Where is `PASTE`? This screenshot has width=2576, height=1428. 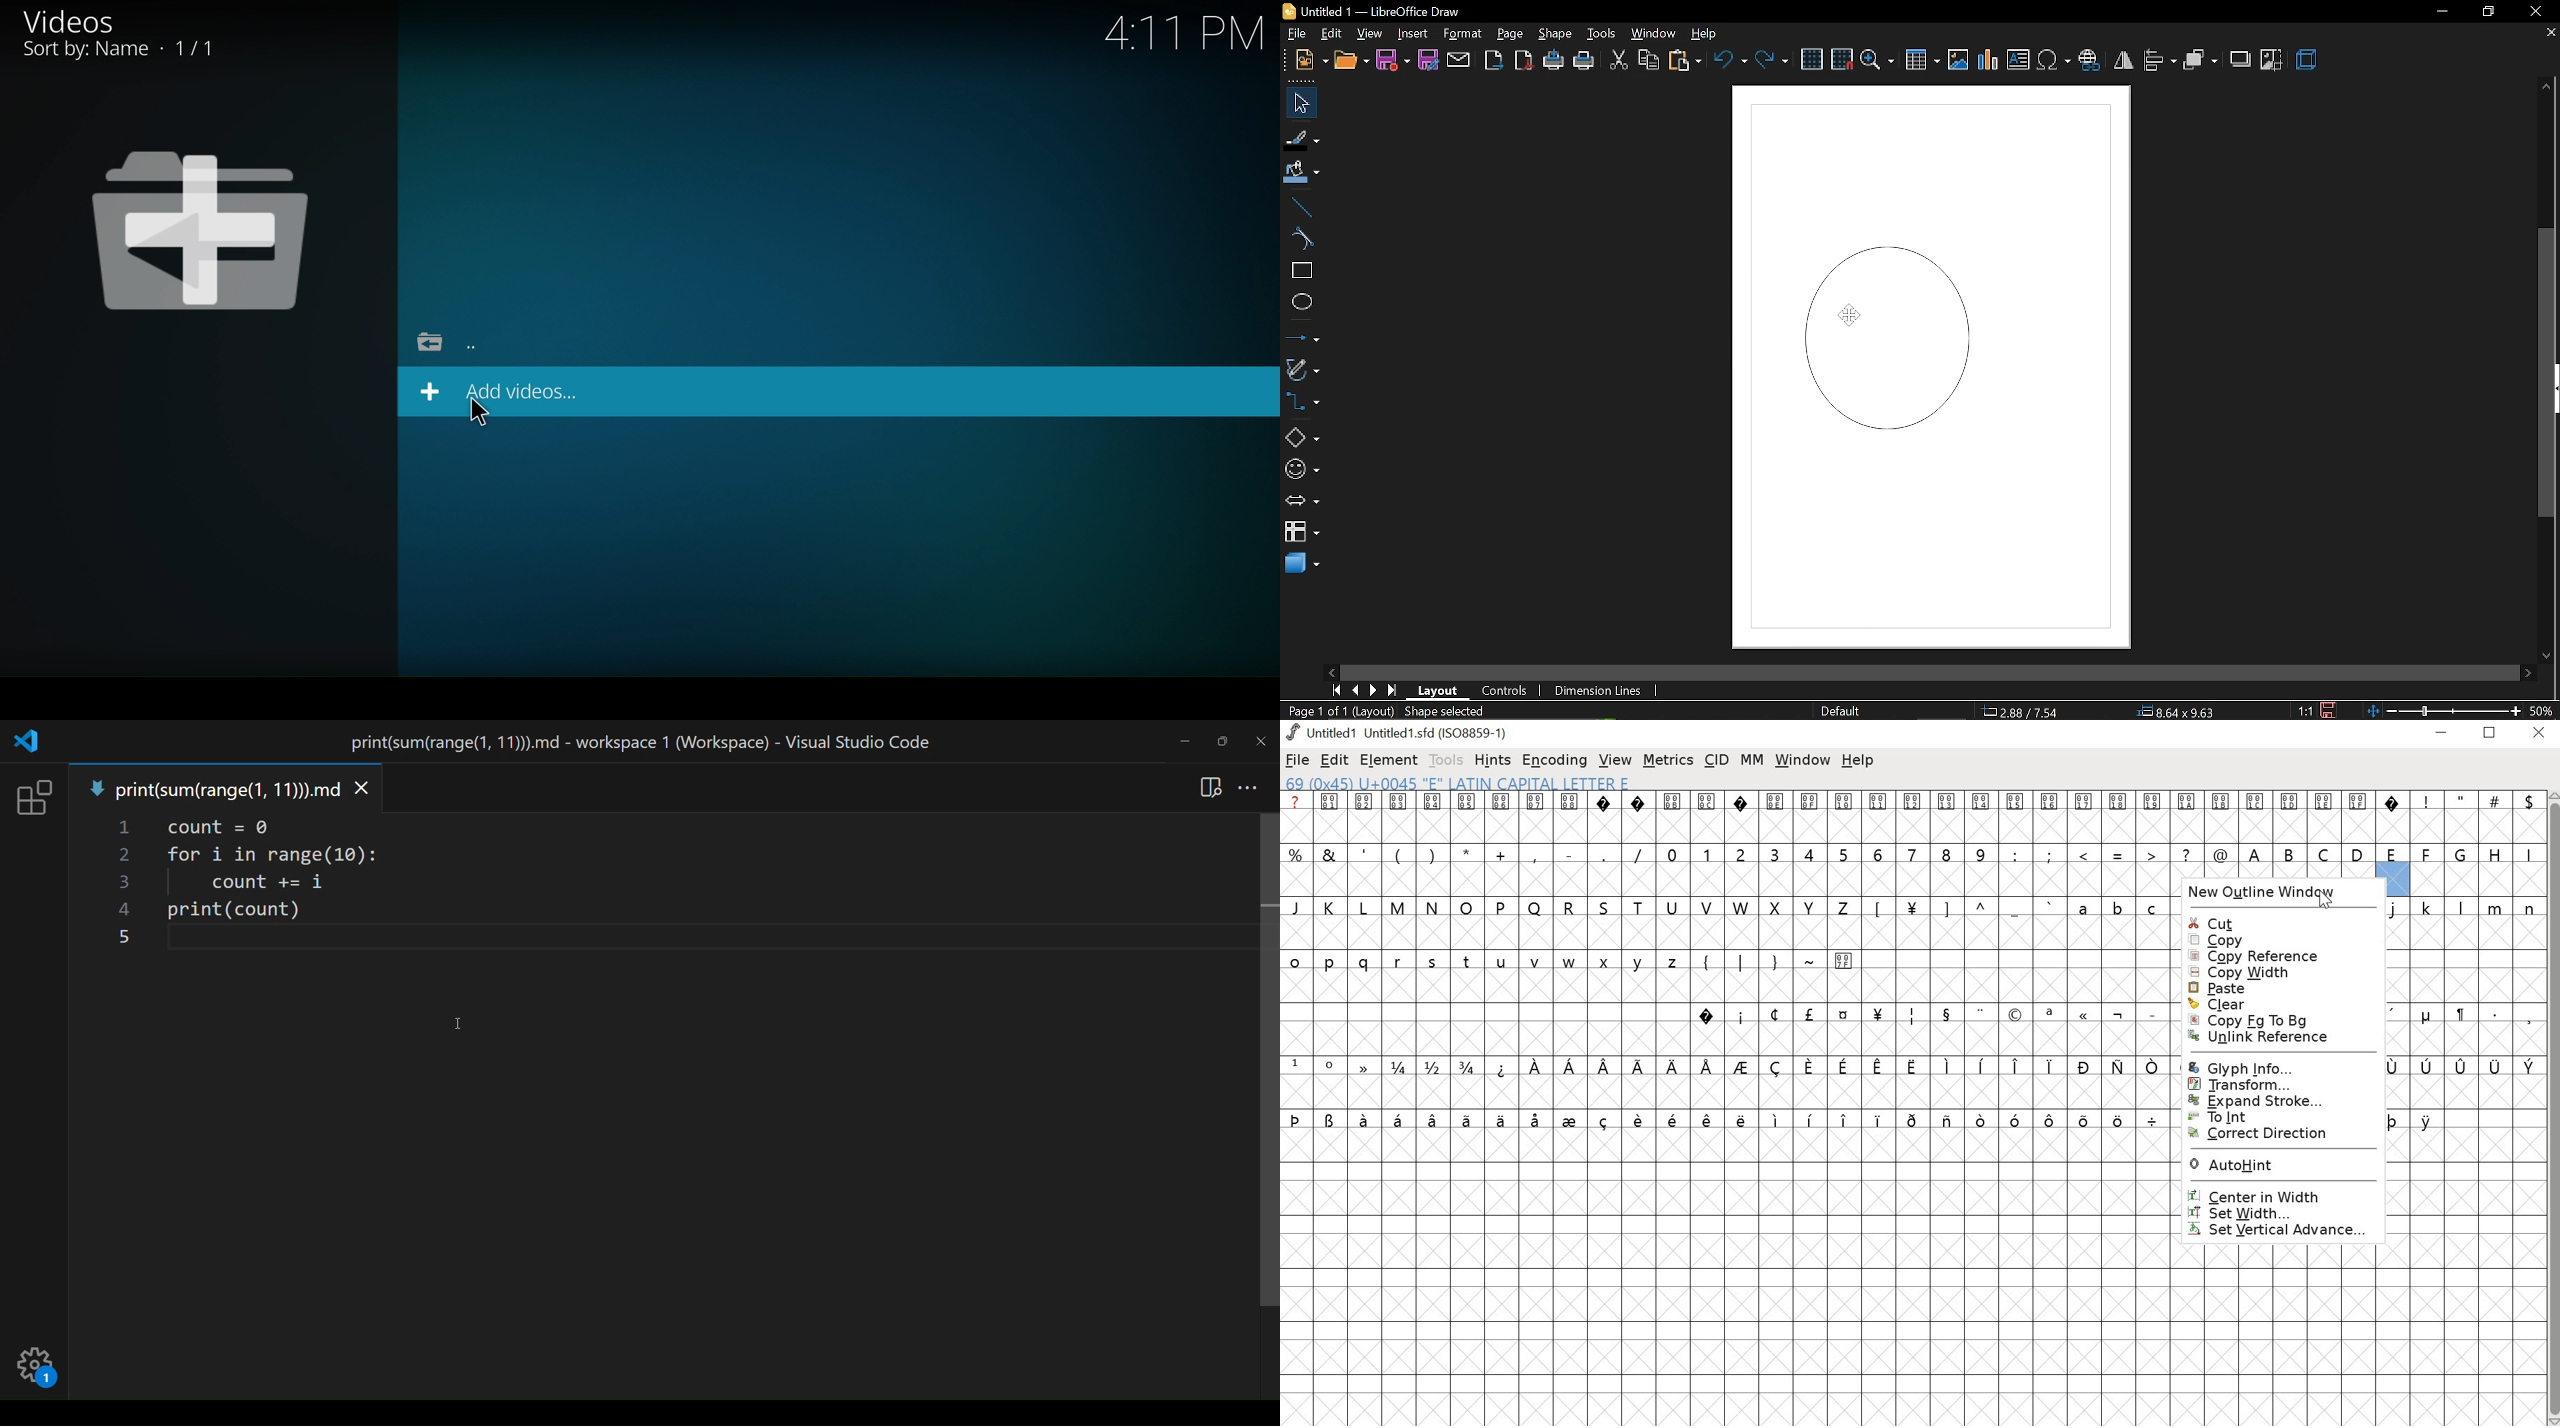 PASTE is located at coordinates (2276, 989).